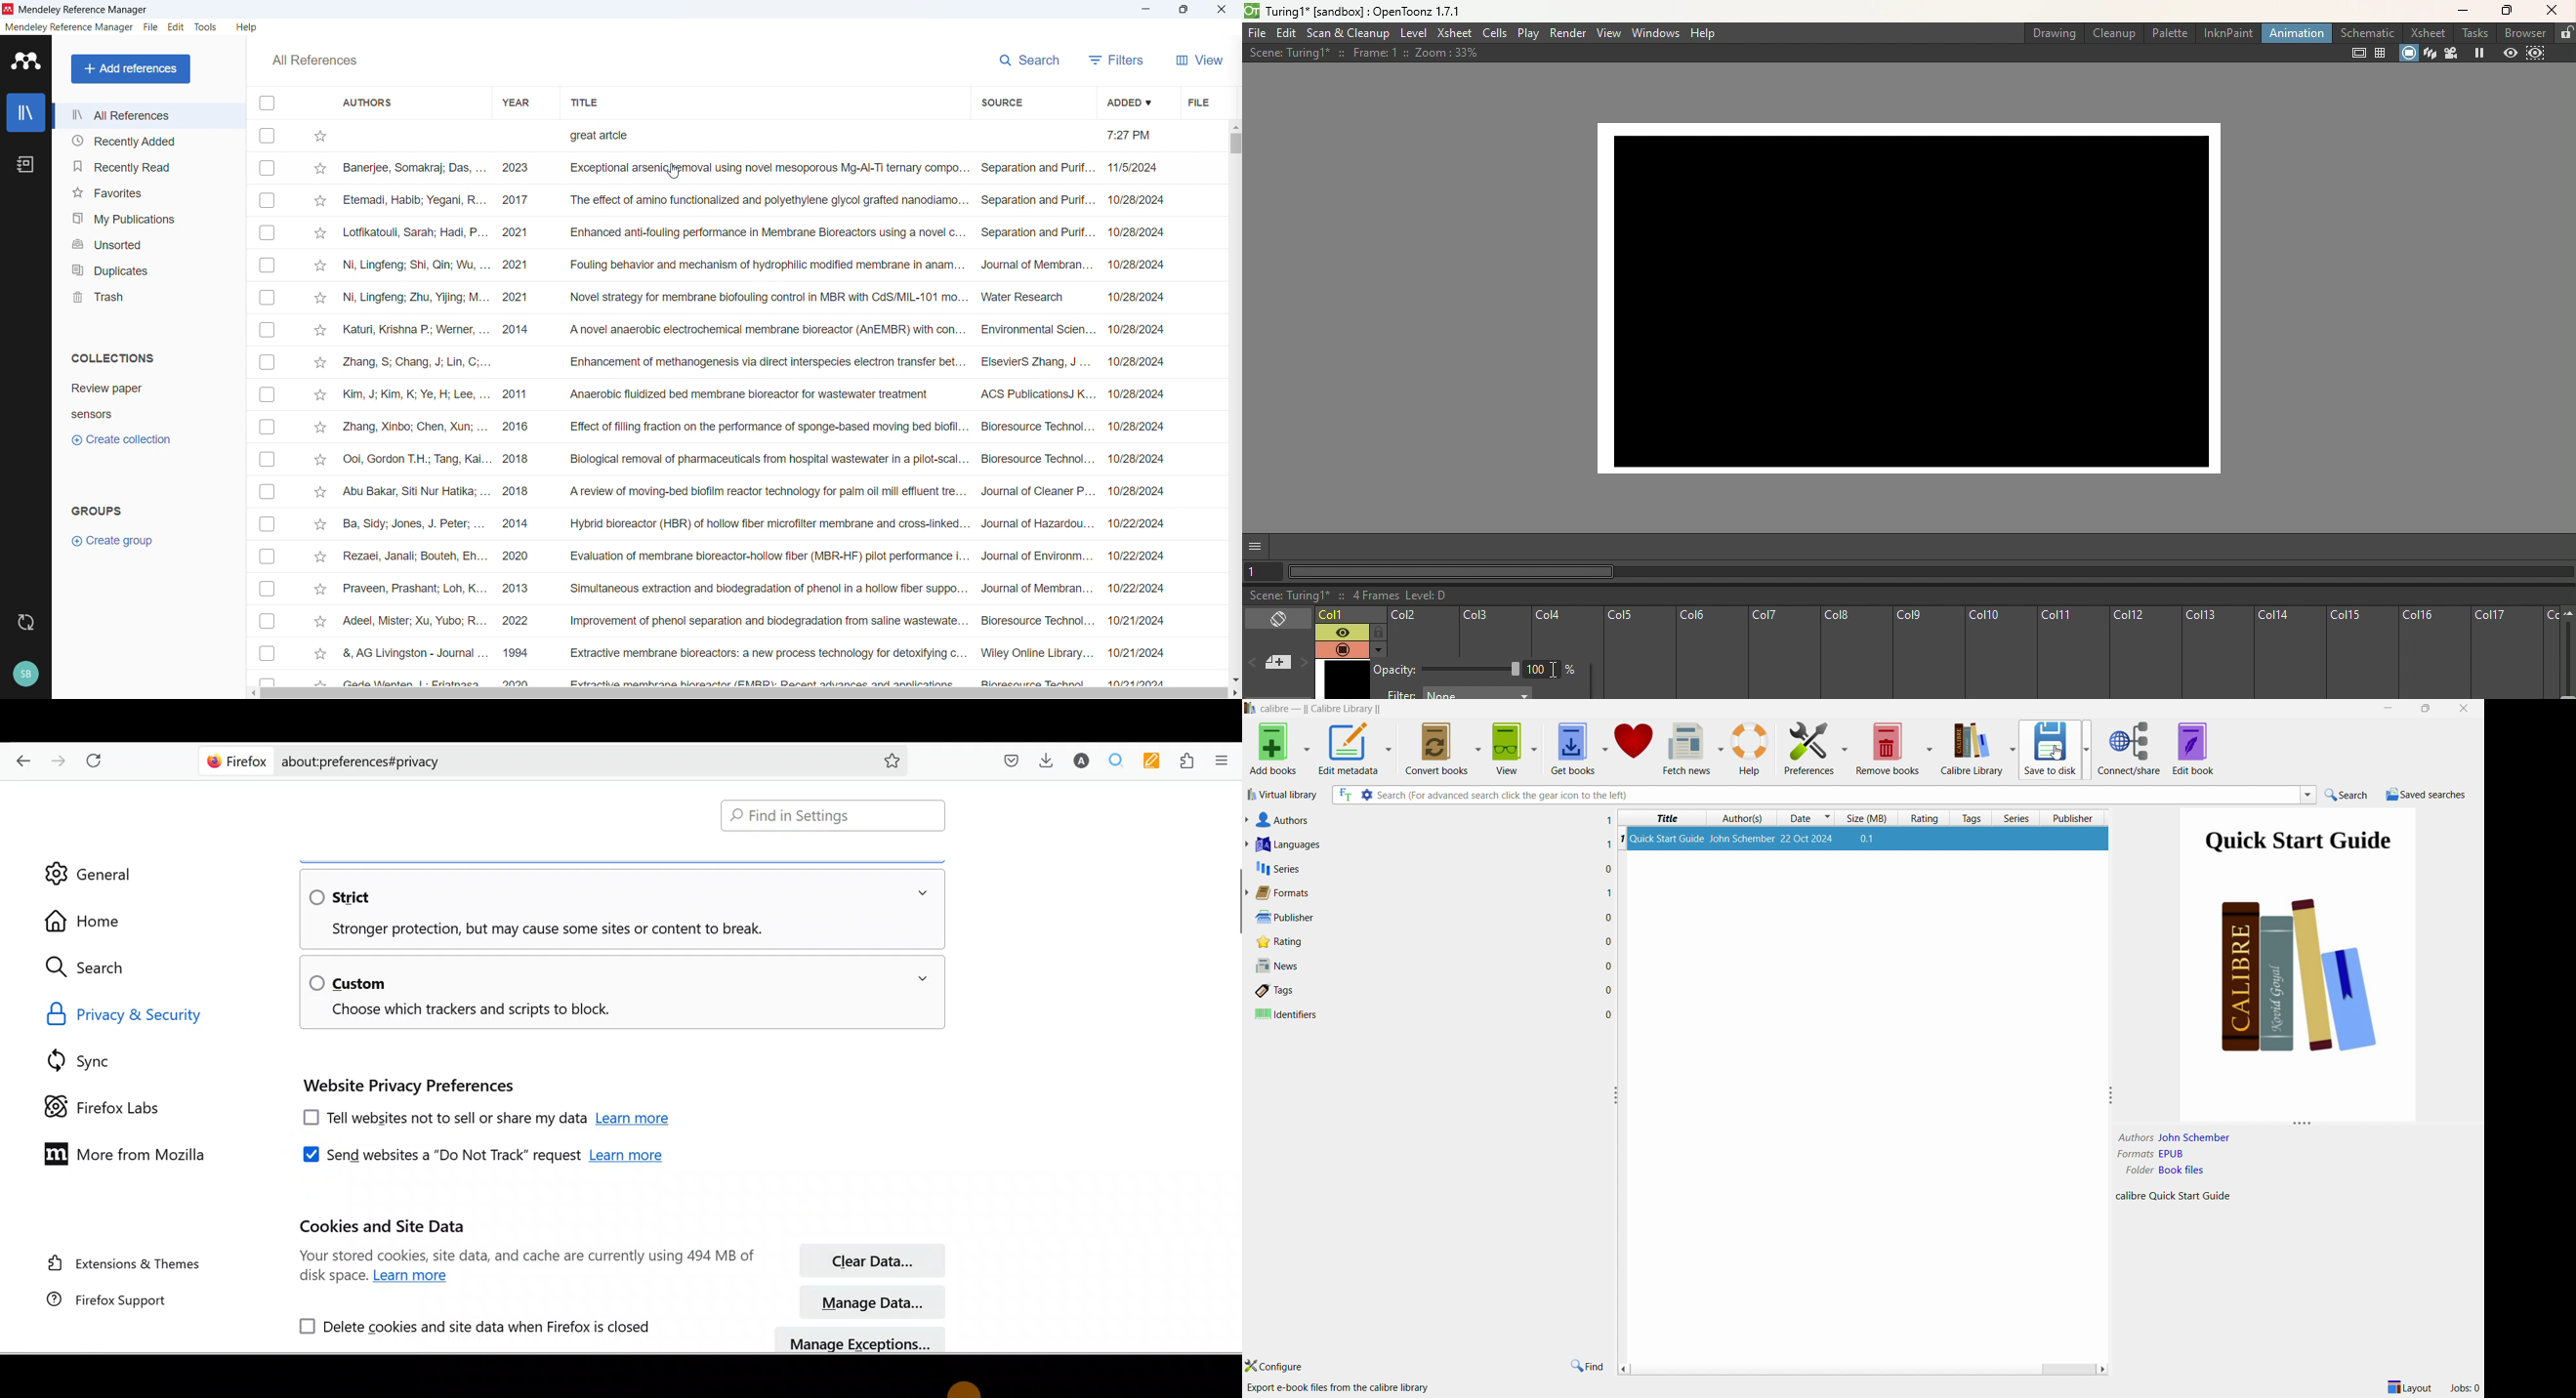 The image size is (2576, 1400). What do you see at coordinates (1609, 846) in the screenshot?
I see `1` at bounding box center [1609, 846].